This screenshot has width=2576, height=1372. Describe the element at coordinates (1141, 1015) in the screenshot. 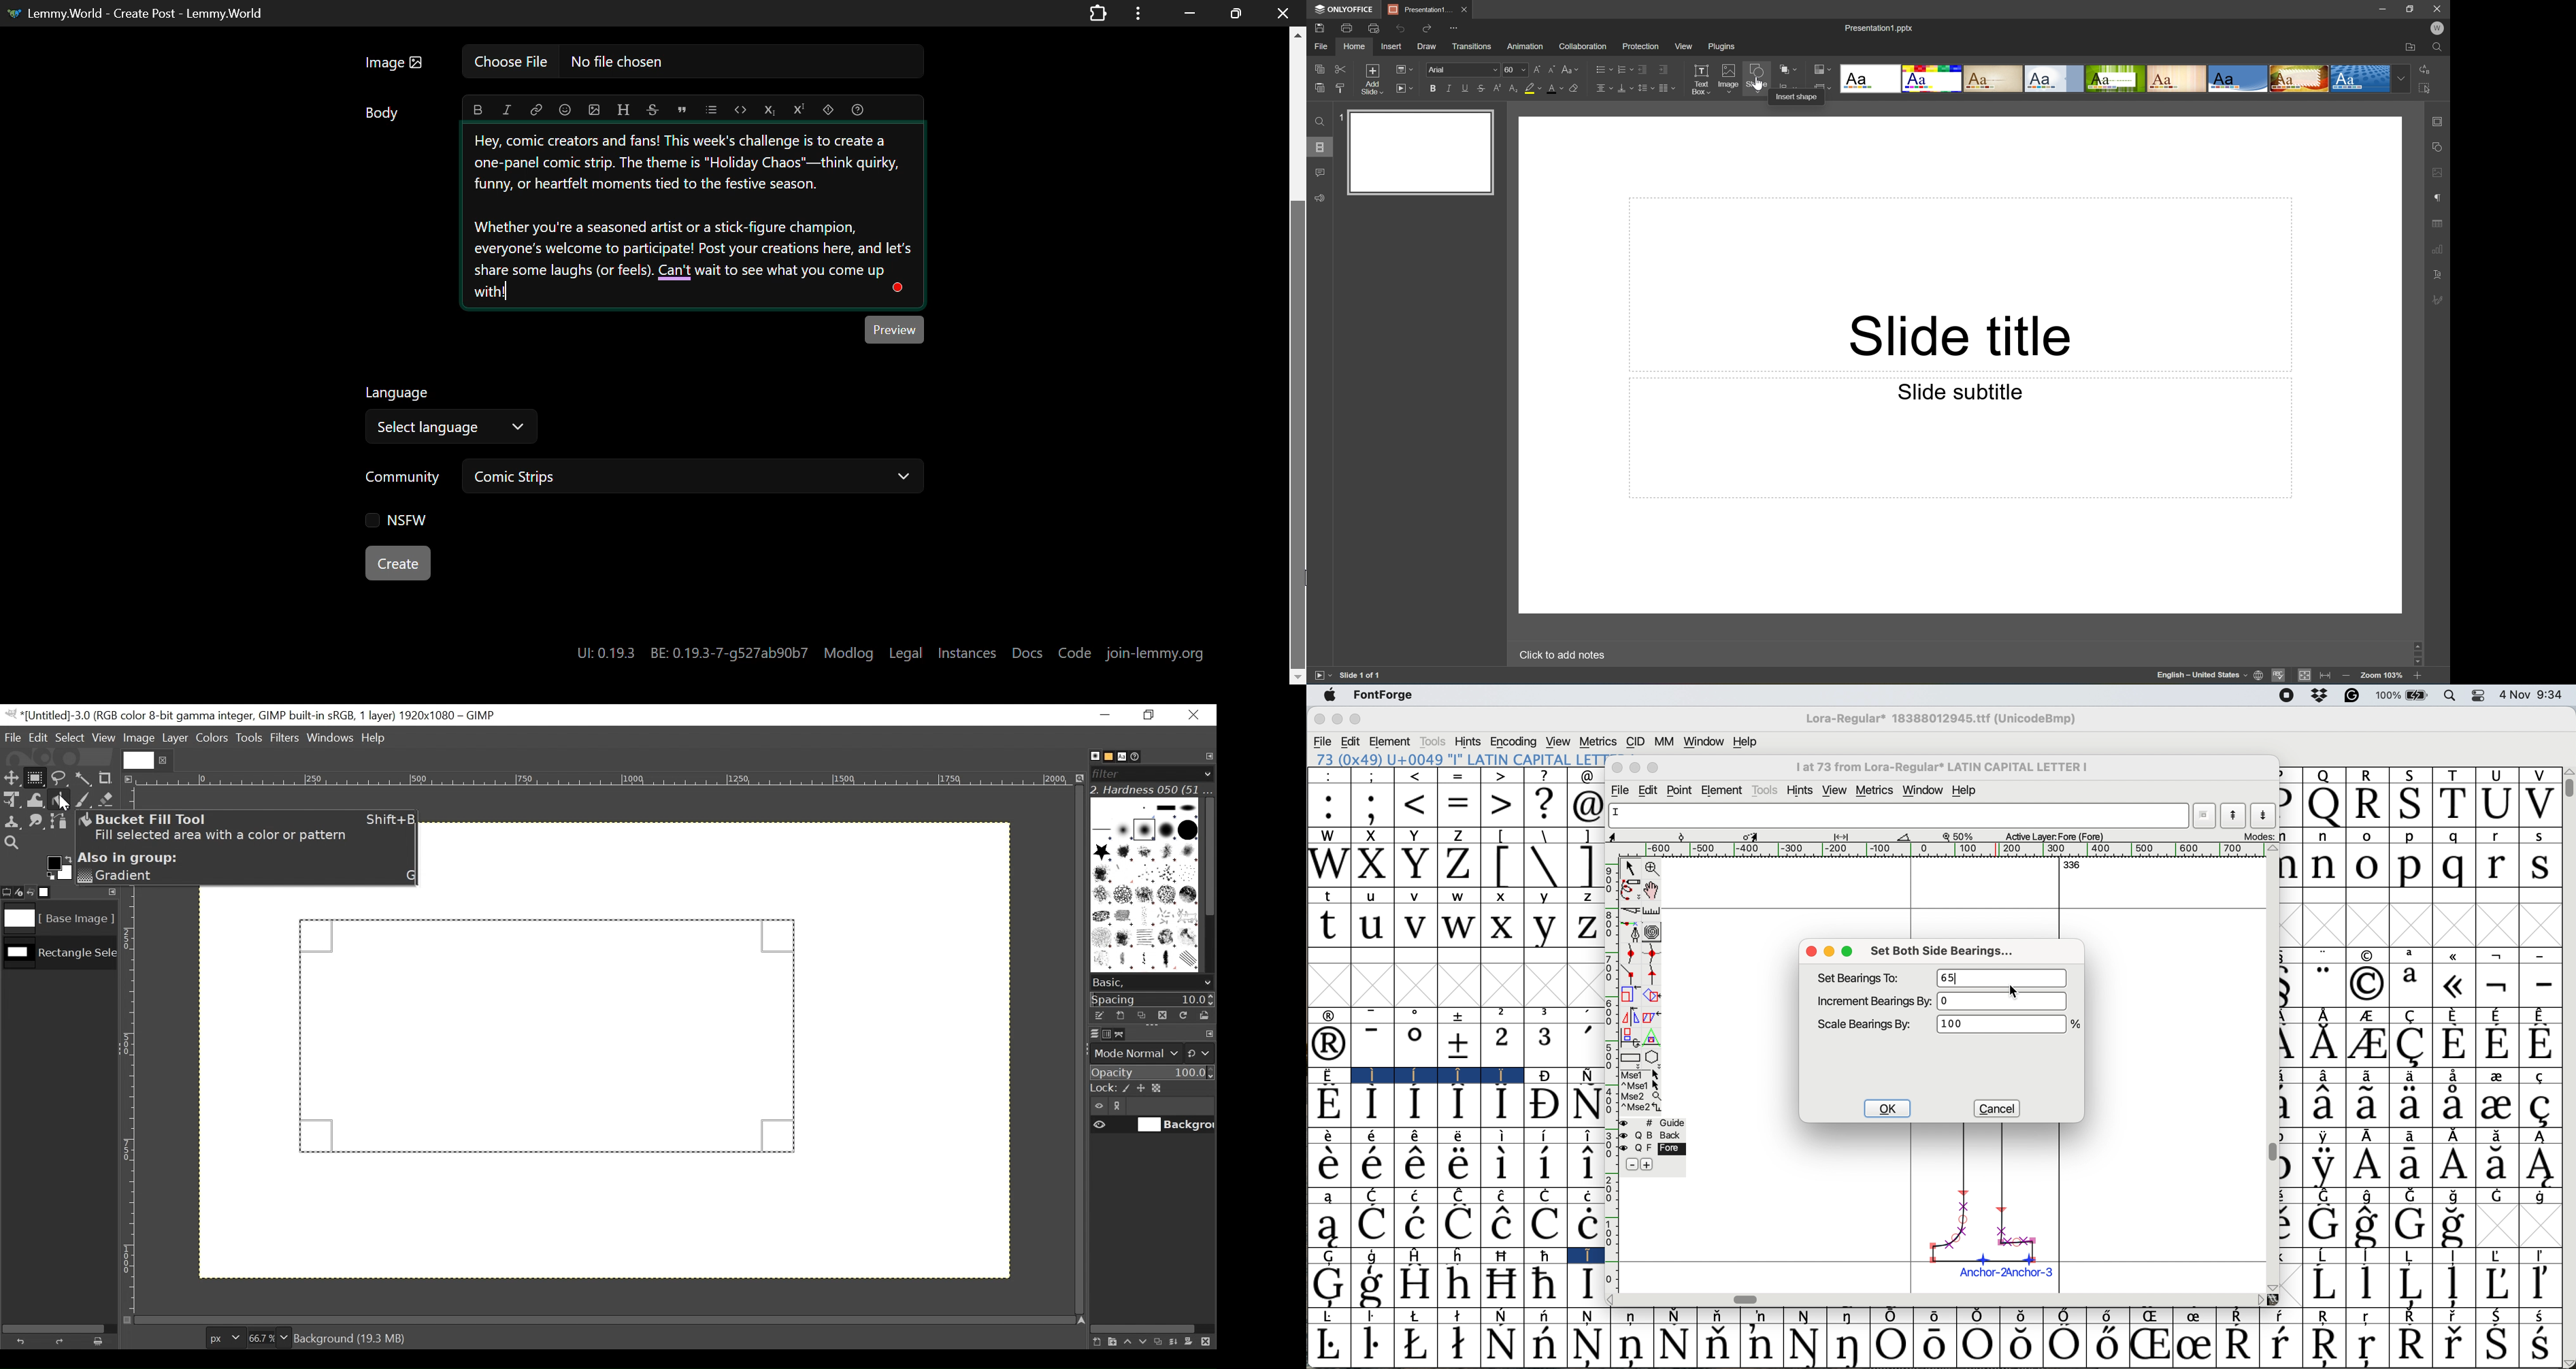

I see `Duplicate brush` at that location.